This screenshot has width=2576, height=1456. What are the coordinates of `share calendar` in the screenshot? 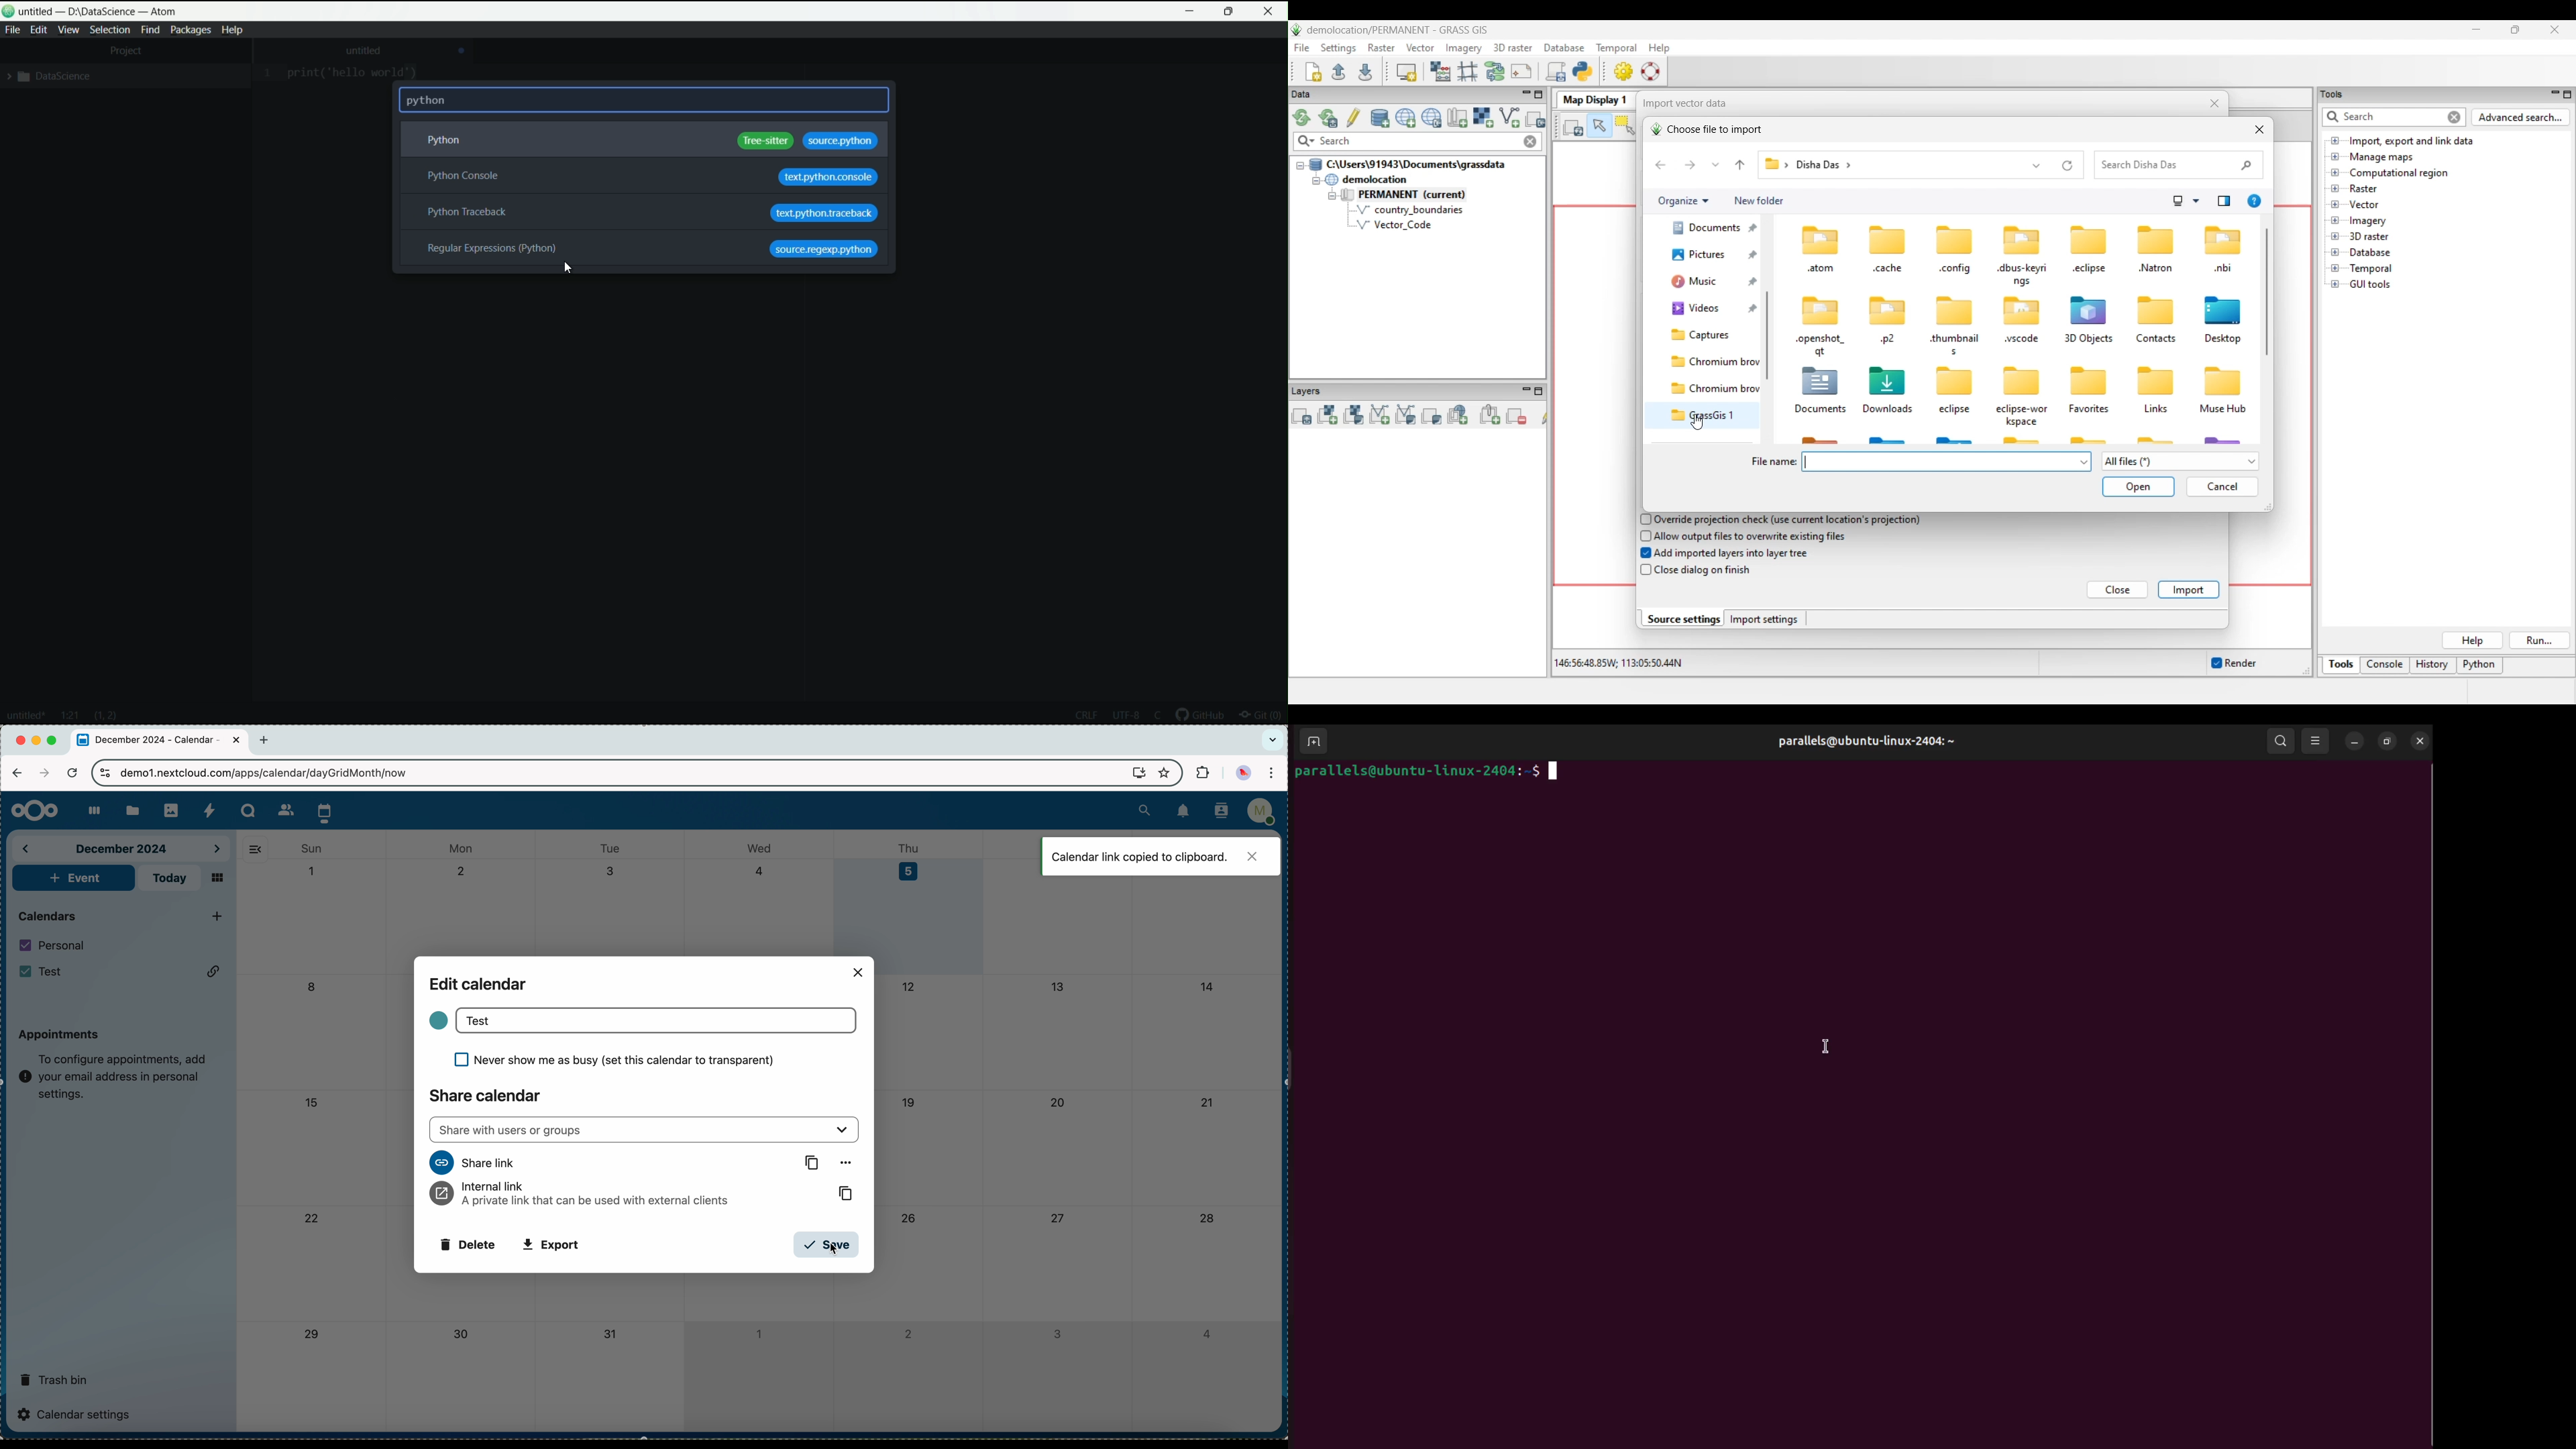 It's located at (485, 1095).